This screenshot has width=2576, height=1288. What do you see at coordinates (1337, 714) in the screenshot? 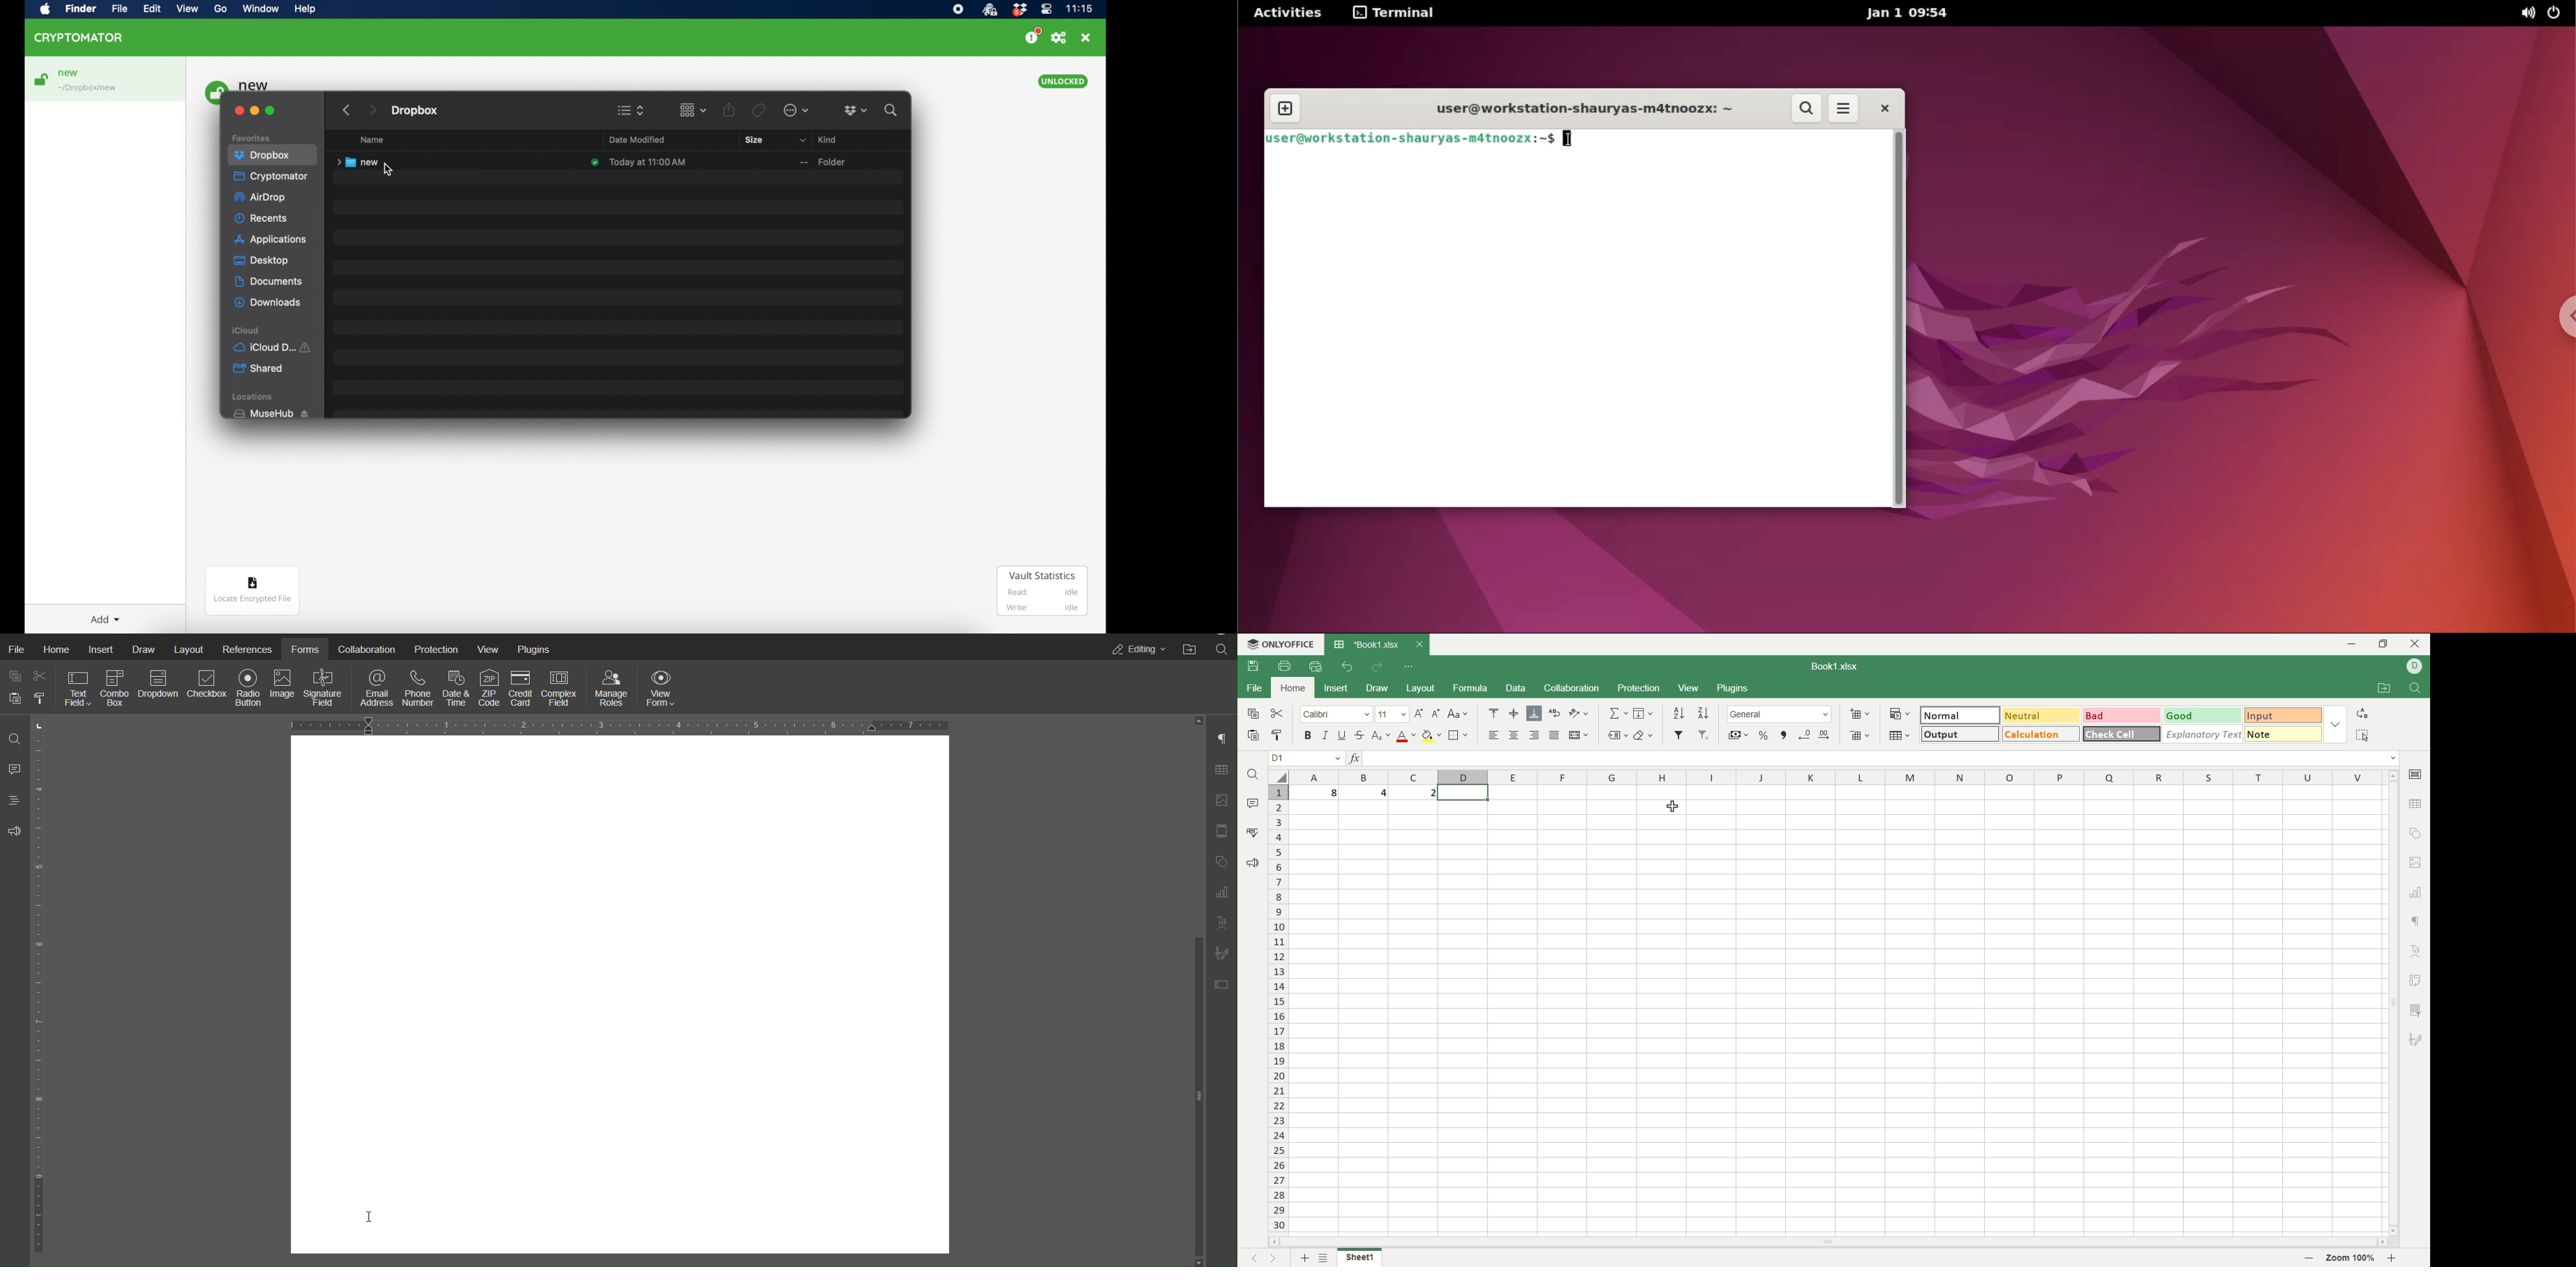
I see `font name` at bounding box center [1337, 714].